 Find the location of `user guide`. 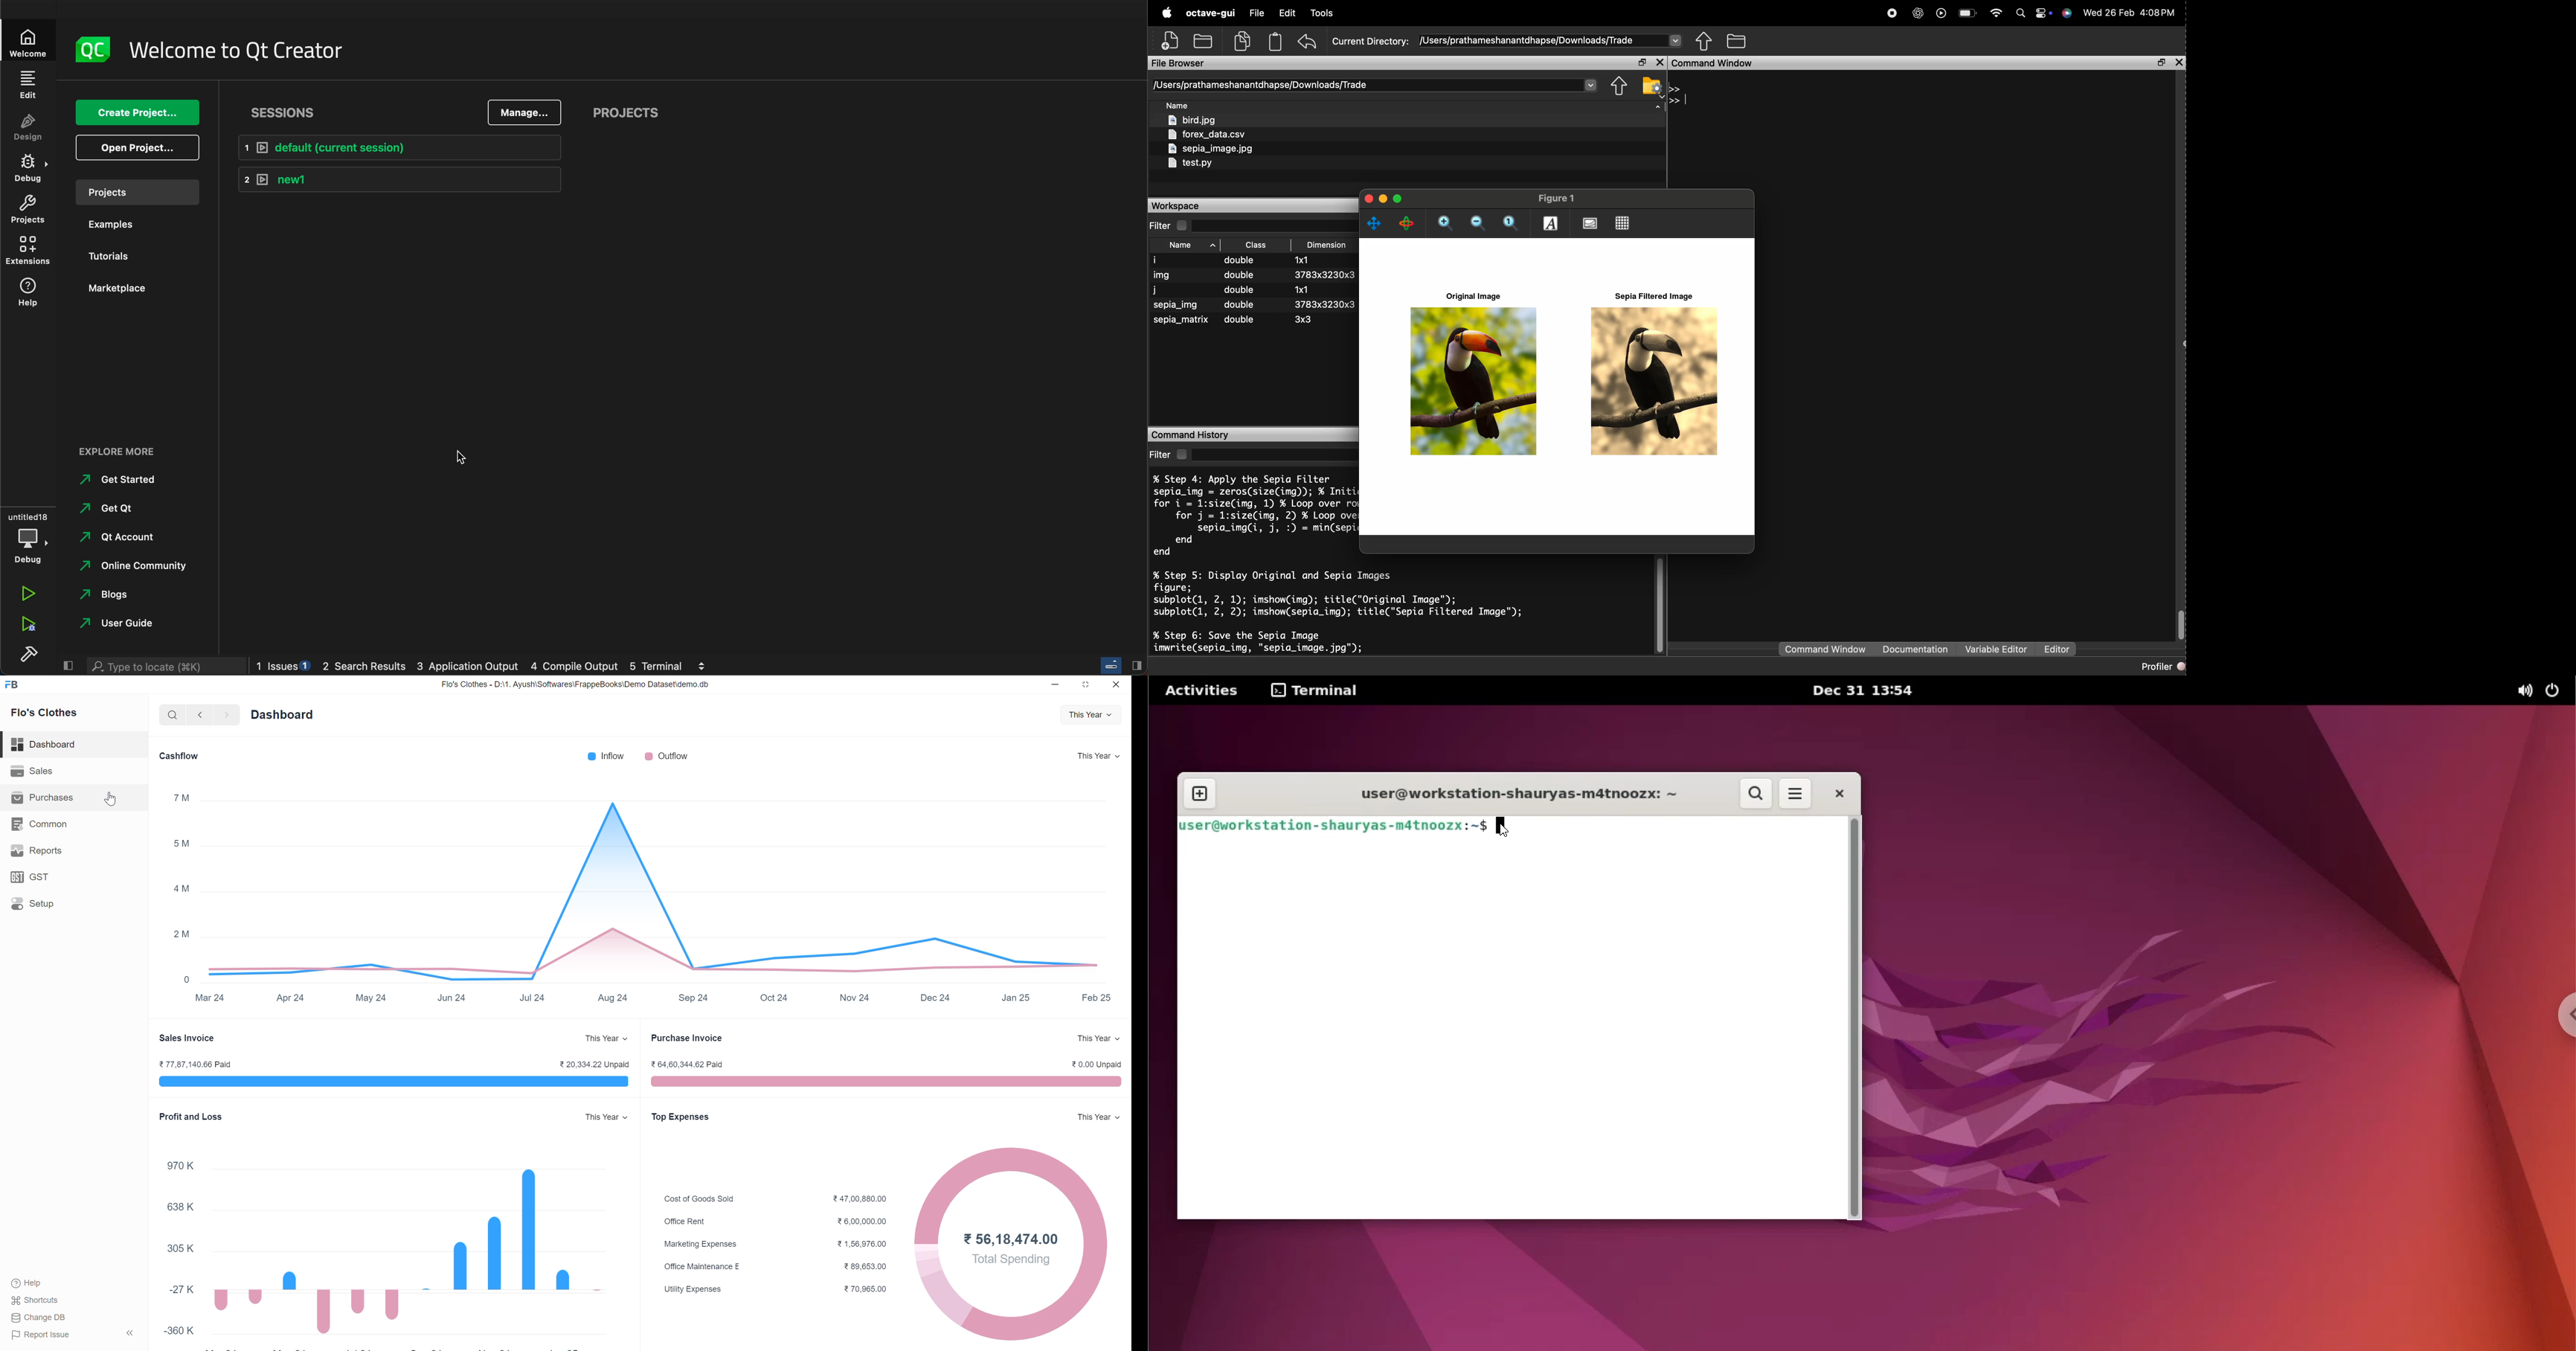

user guide is located at coordinates (126, 624).